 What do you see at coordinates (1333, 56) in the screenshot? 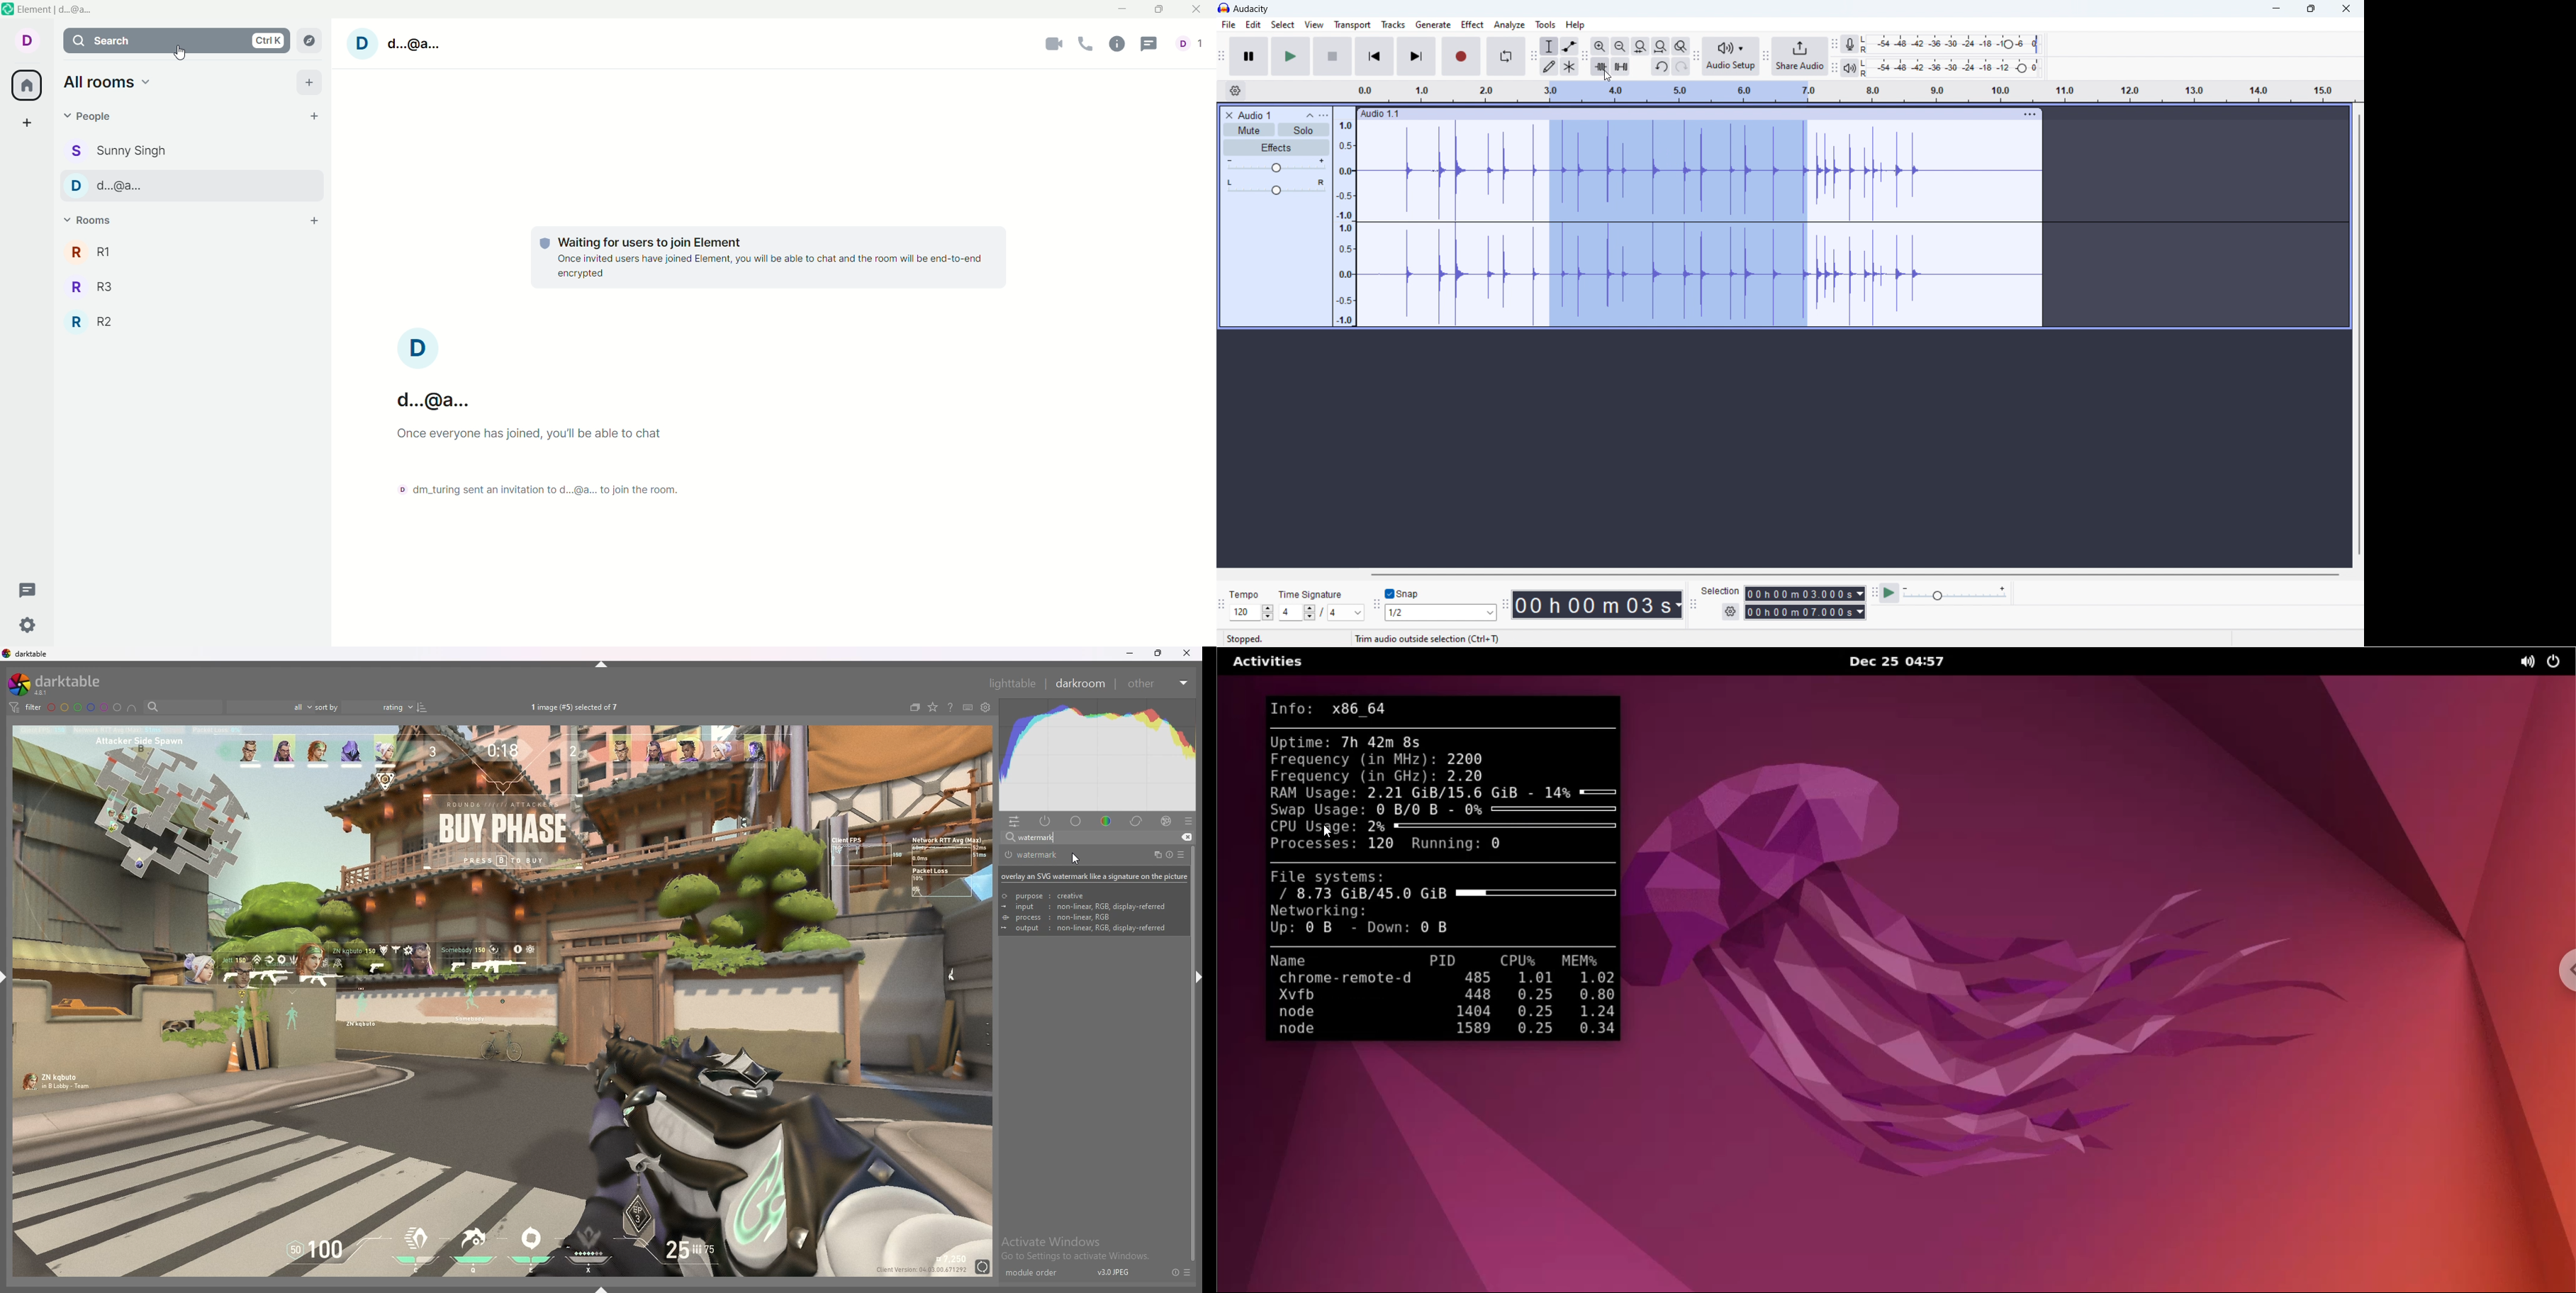
I see `stop` at bounding box center [1333, 56].